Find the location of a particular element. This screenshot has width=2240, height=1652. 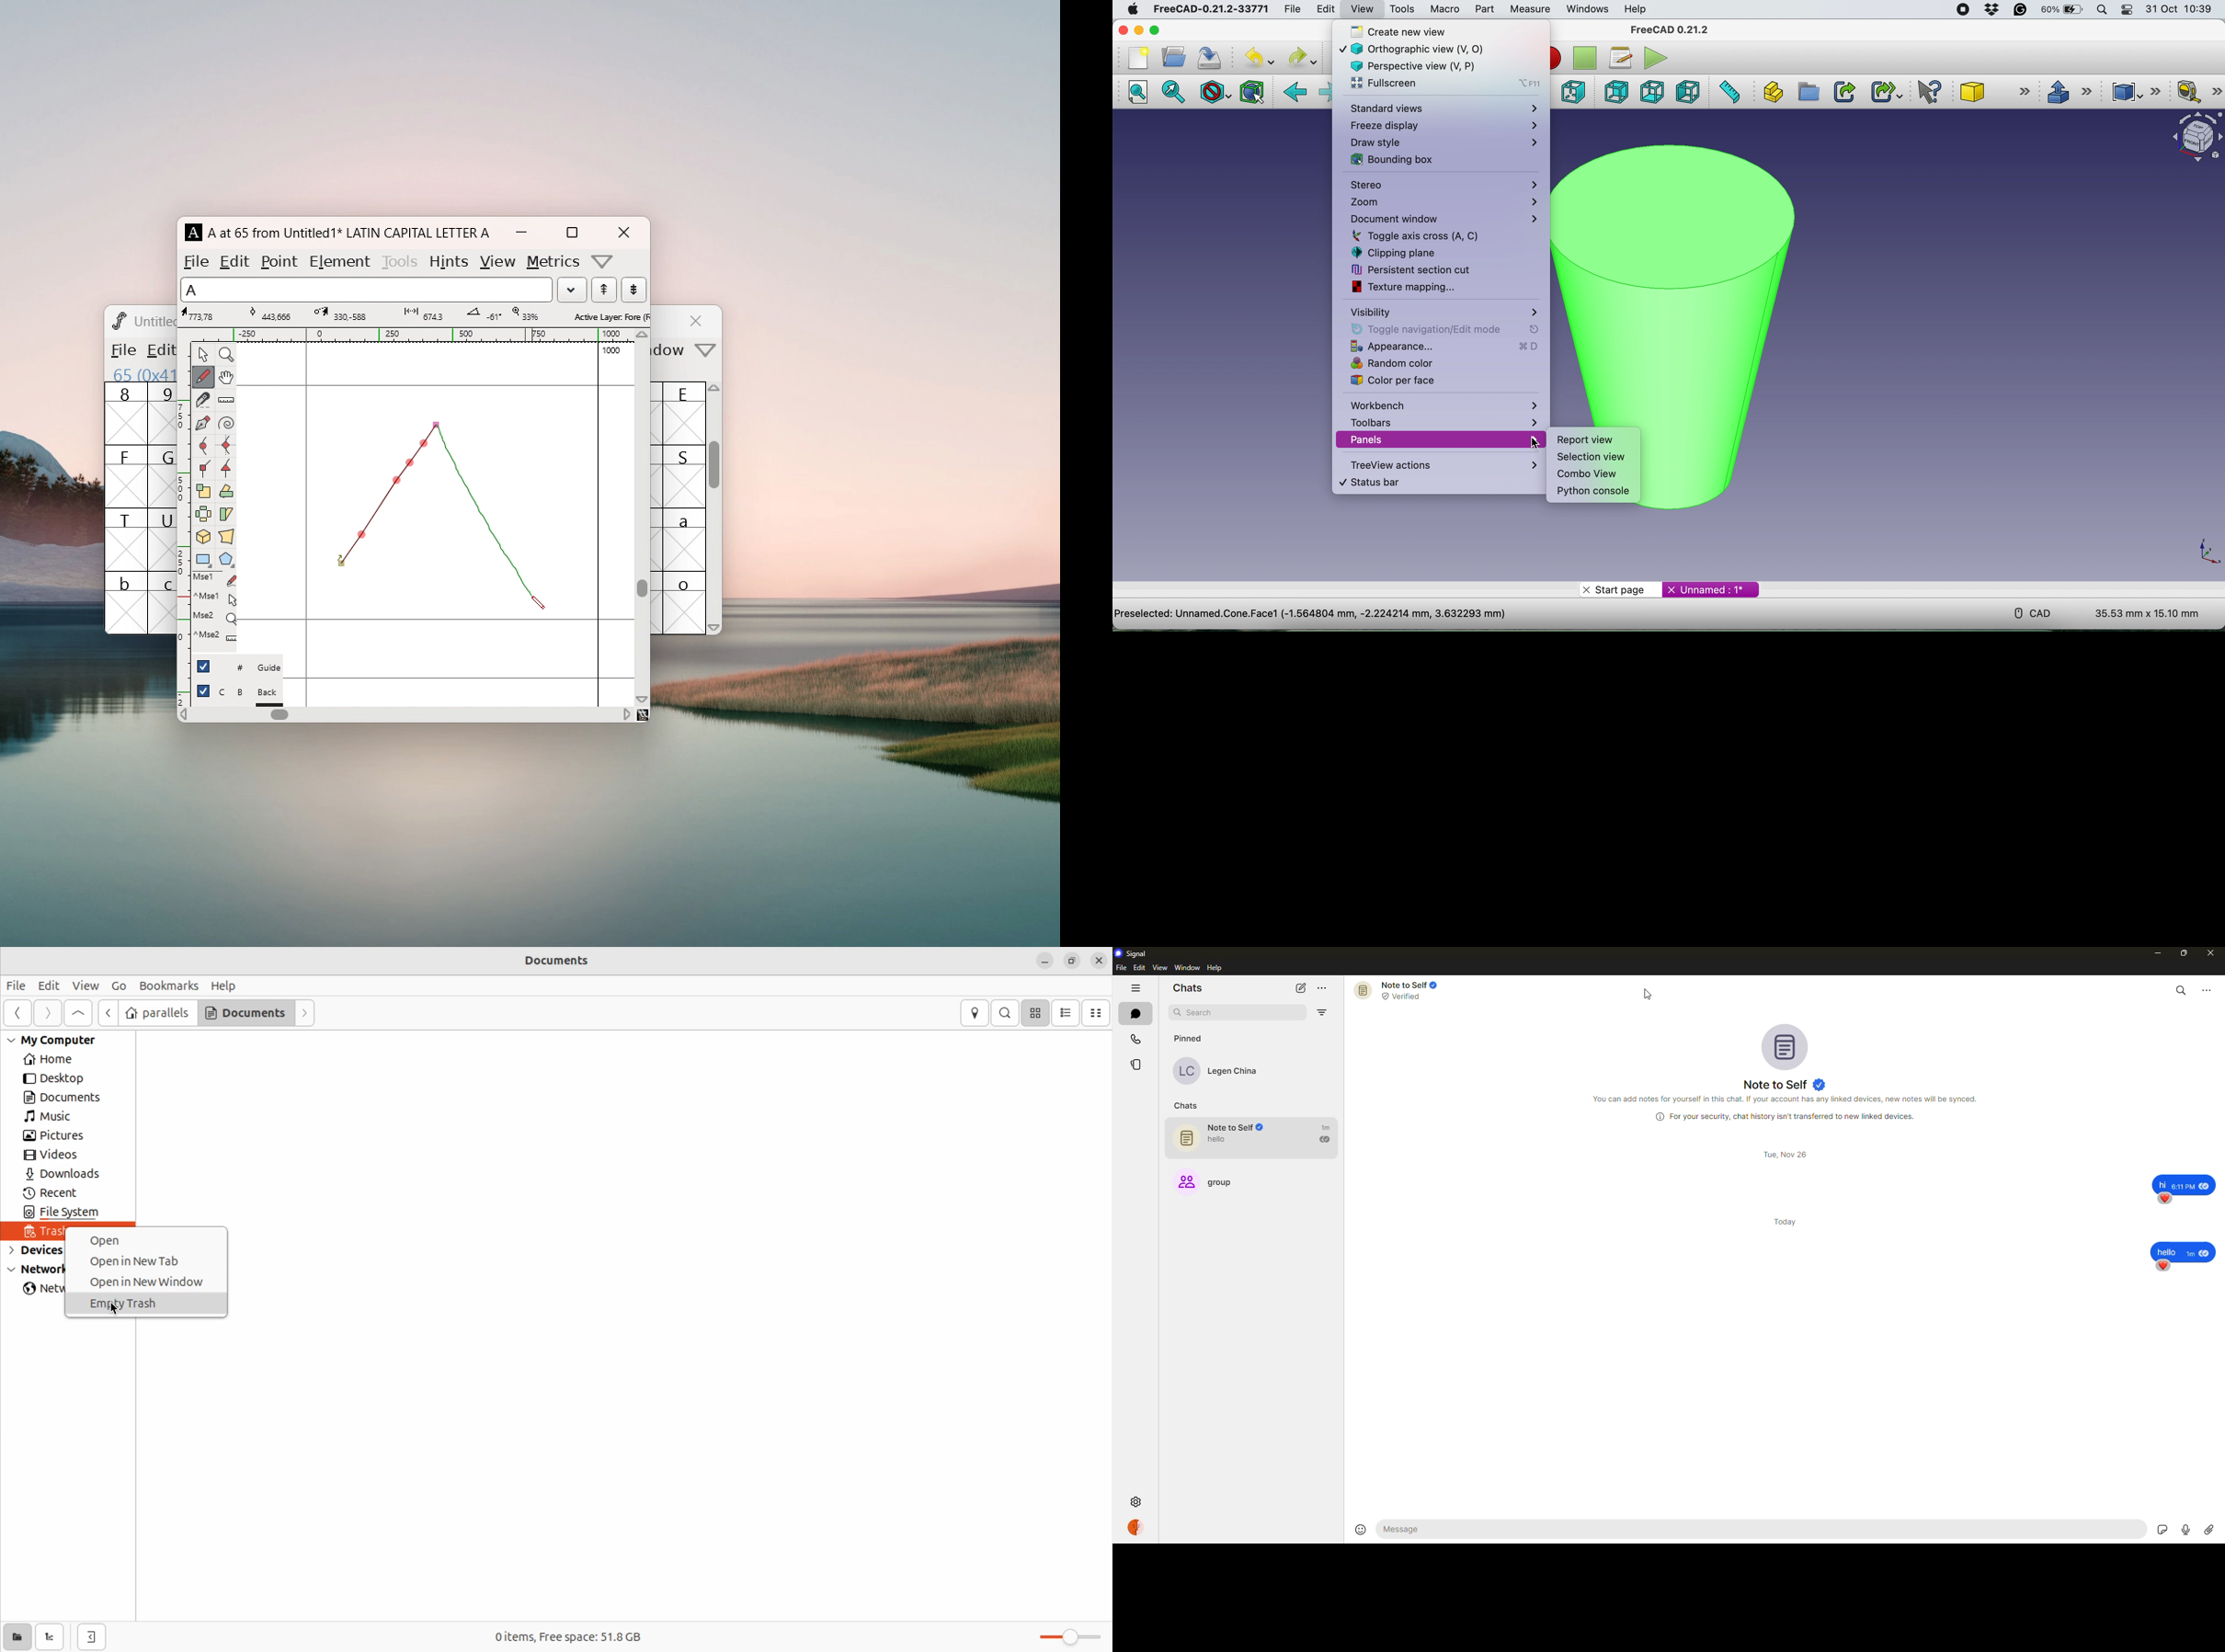

8 is located at coordinates (125, 414).